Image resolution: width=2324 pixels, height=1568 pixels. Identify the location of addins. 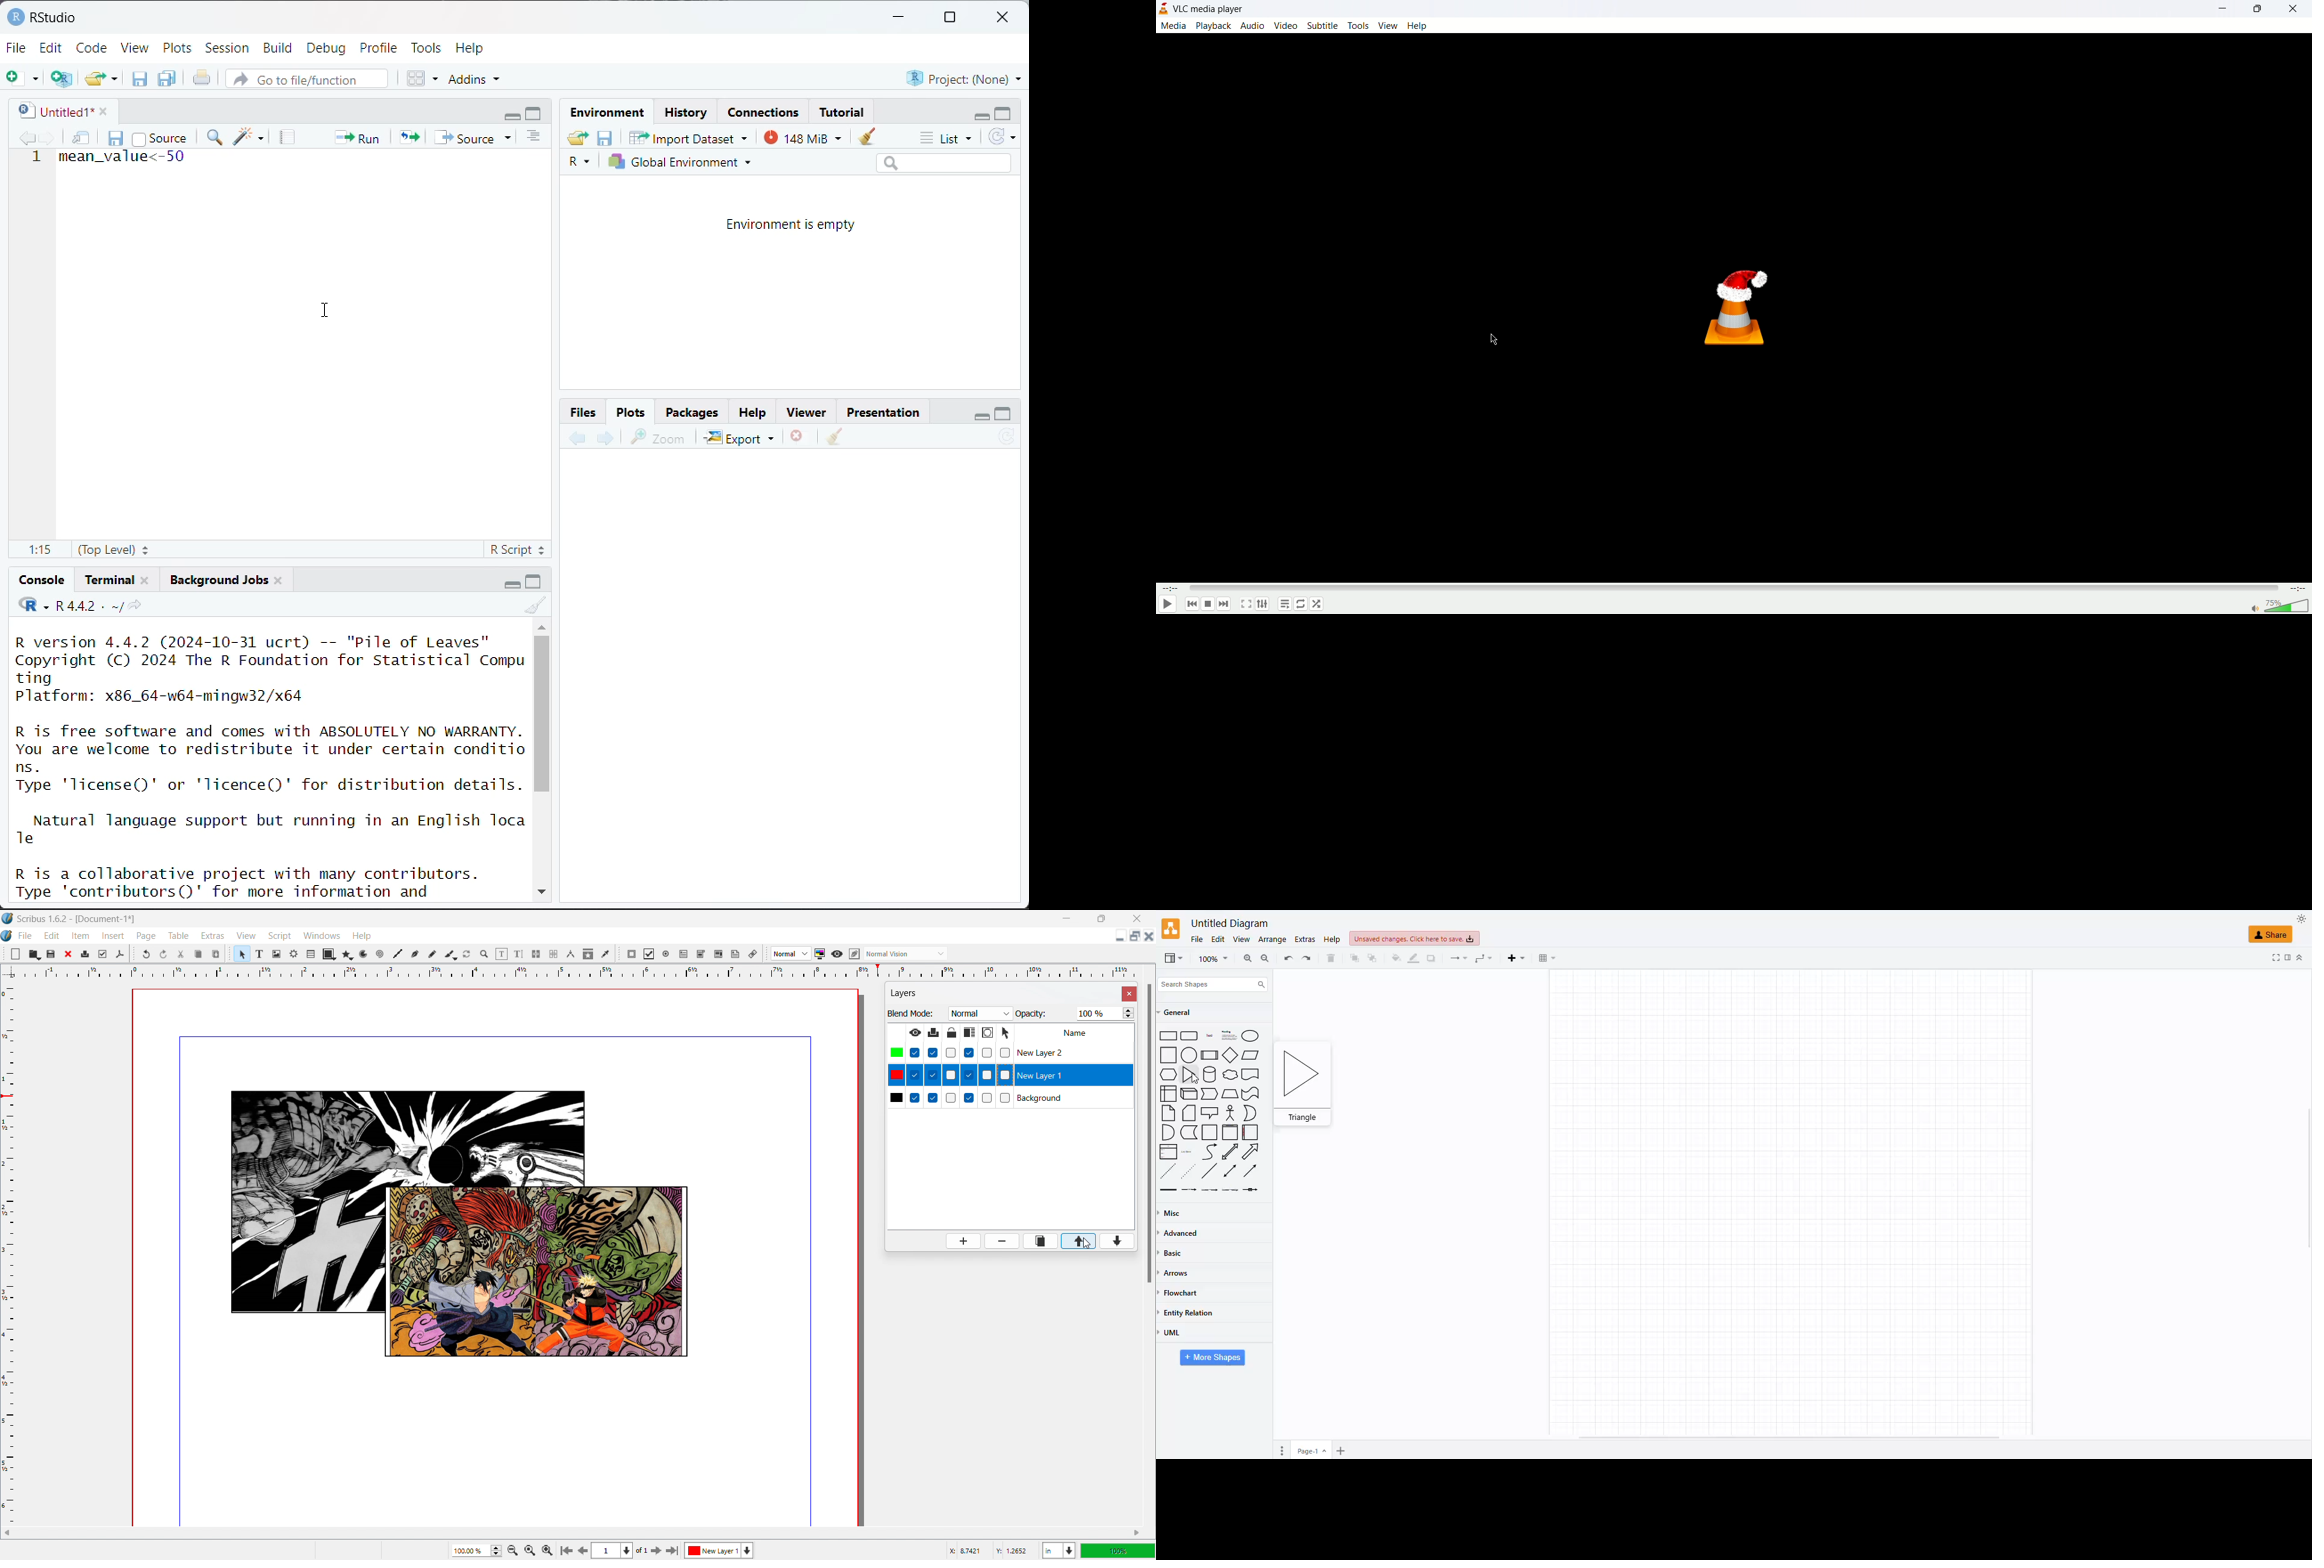
(477, 78).